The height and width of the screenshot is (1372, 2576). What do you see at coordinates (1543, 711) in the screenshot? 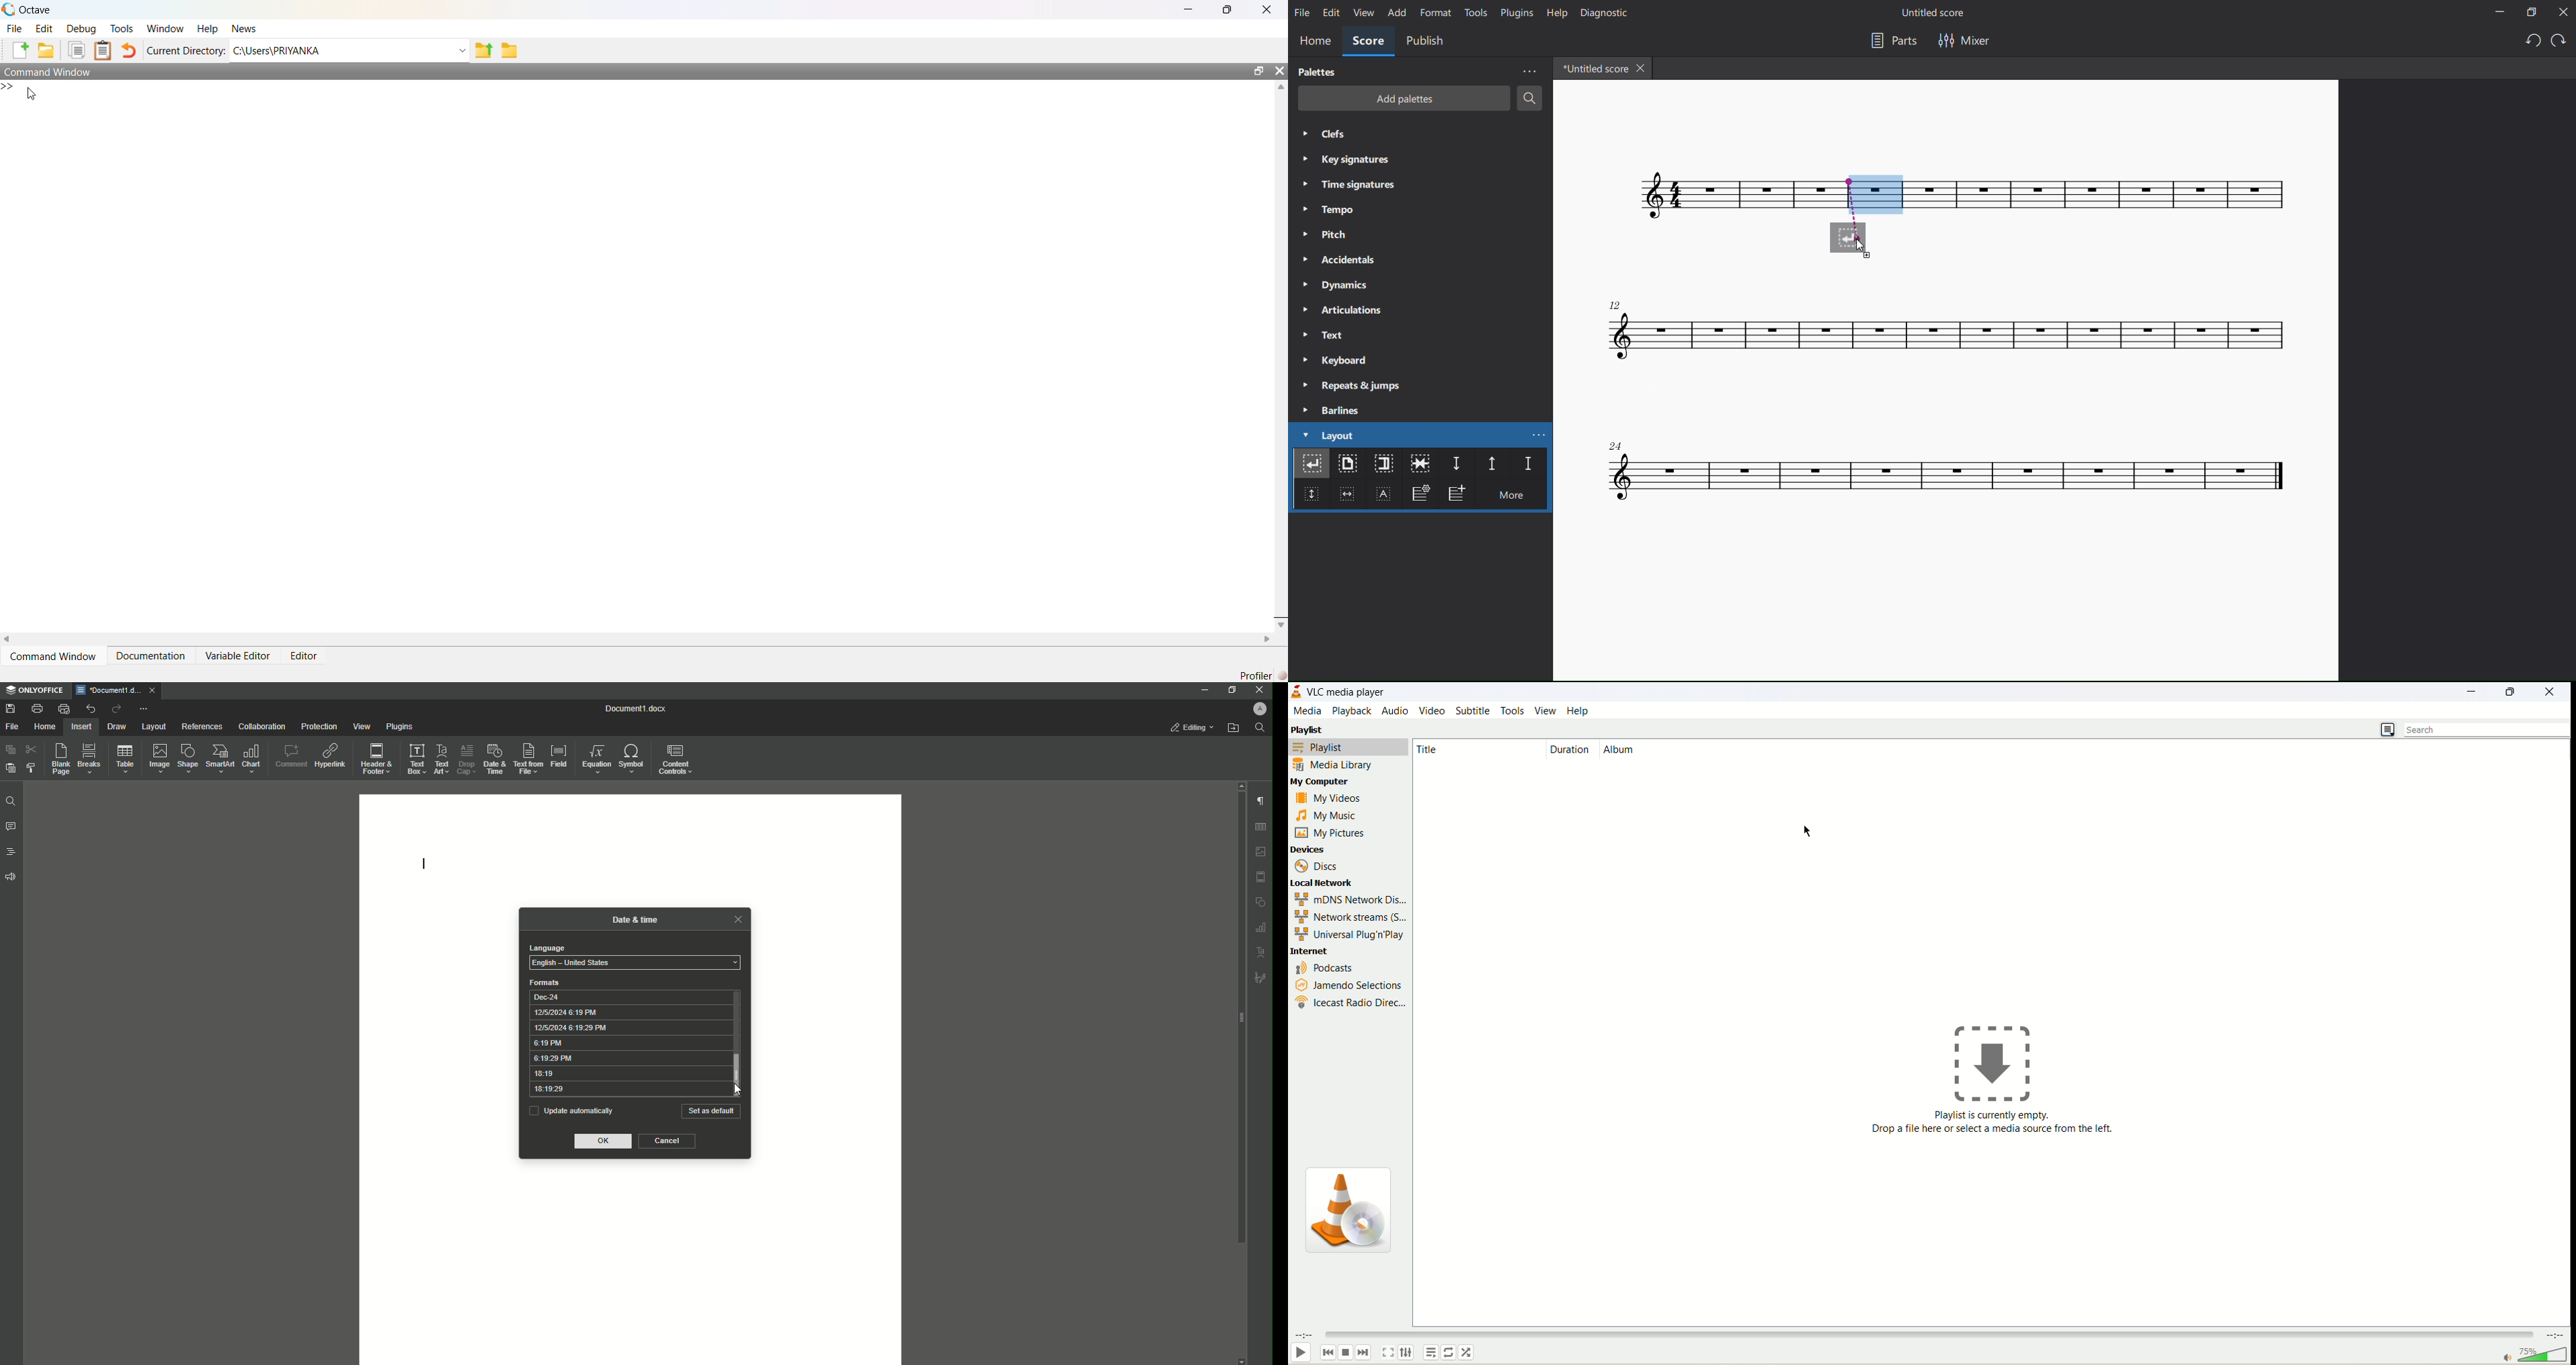
I see `view` at bounding box center [1543, 711].